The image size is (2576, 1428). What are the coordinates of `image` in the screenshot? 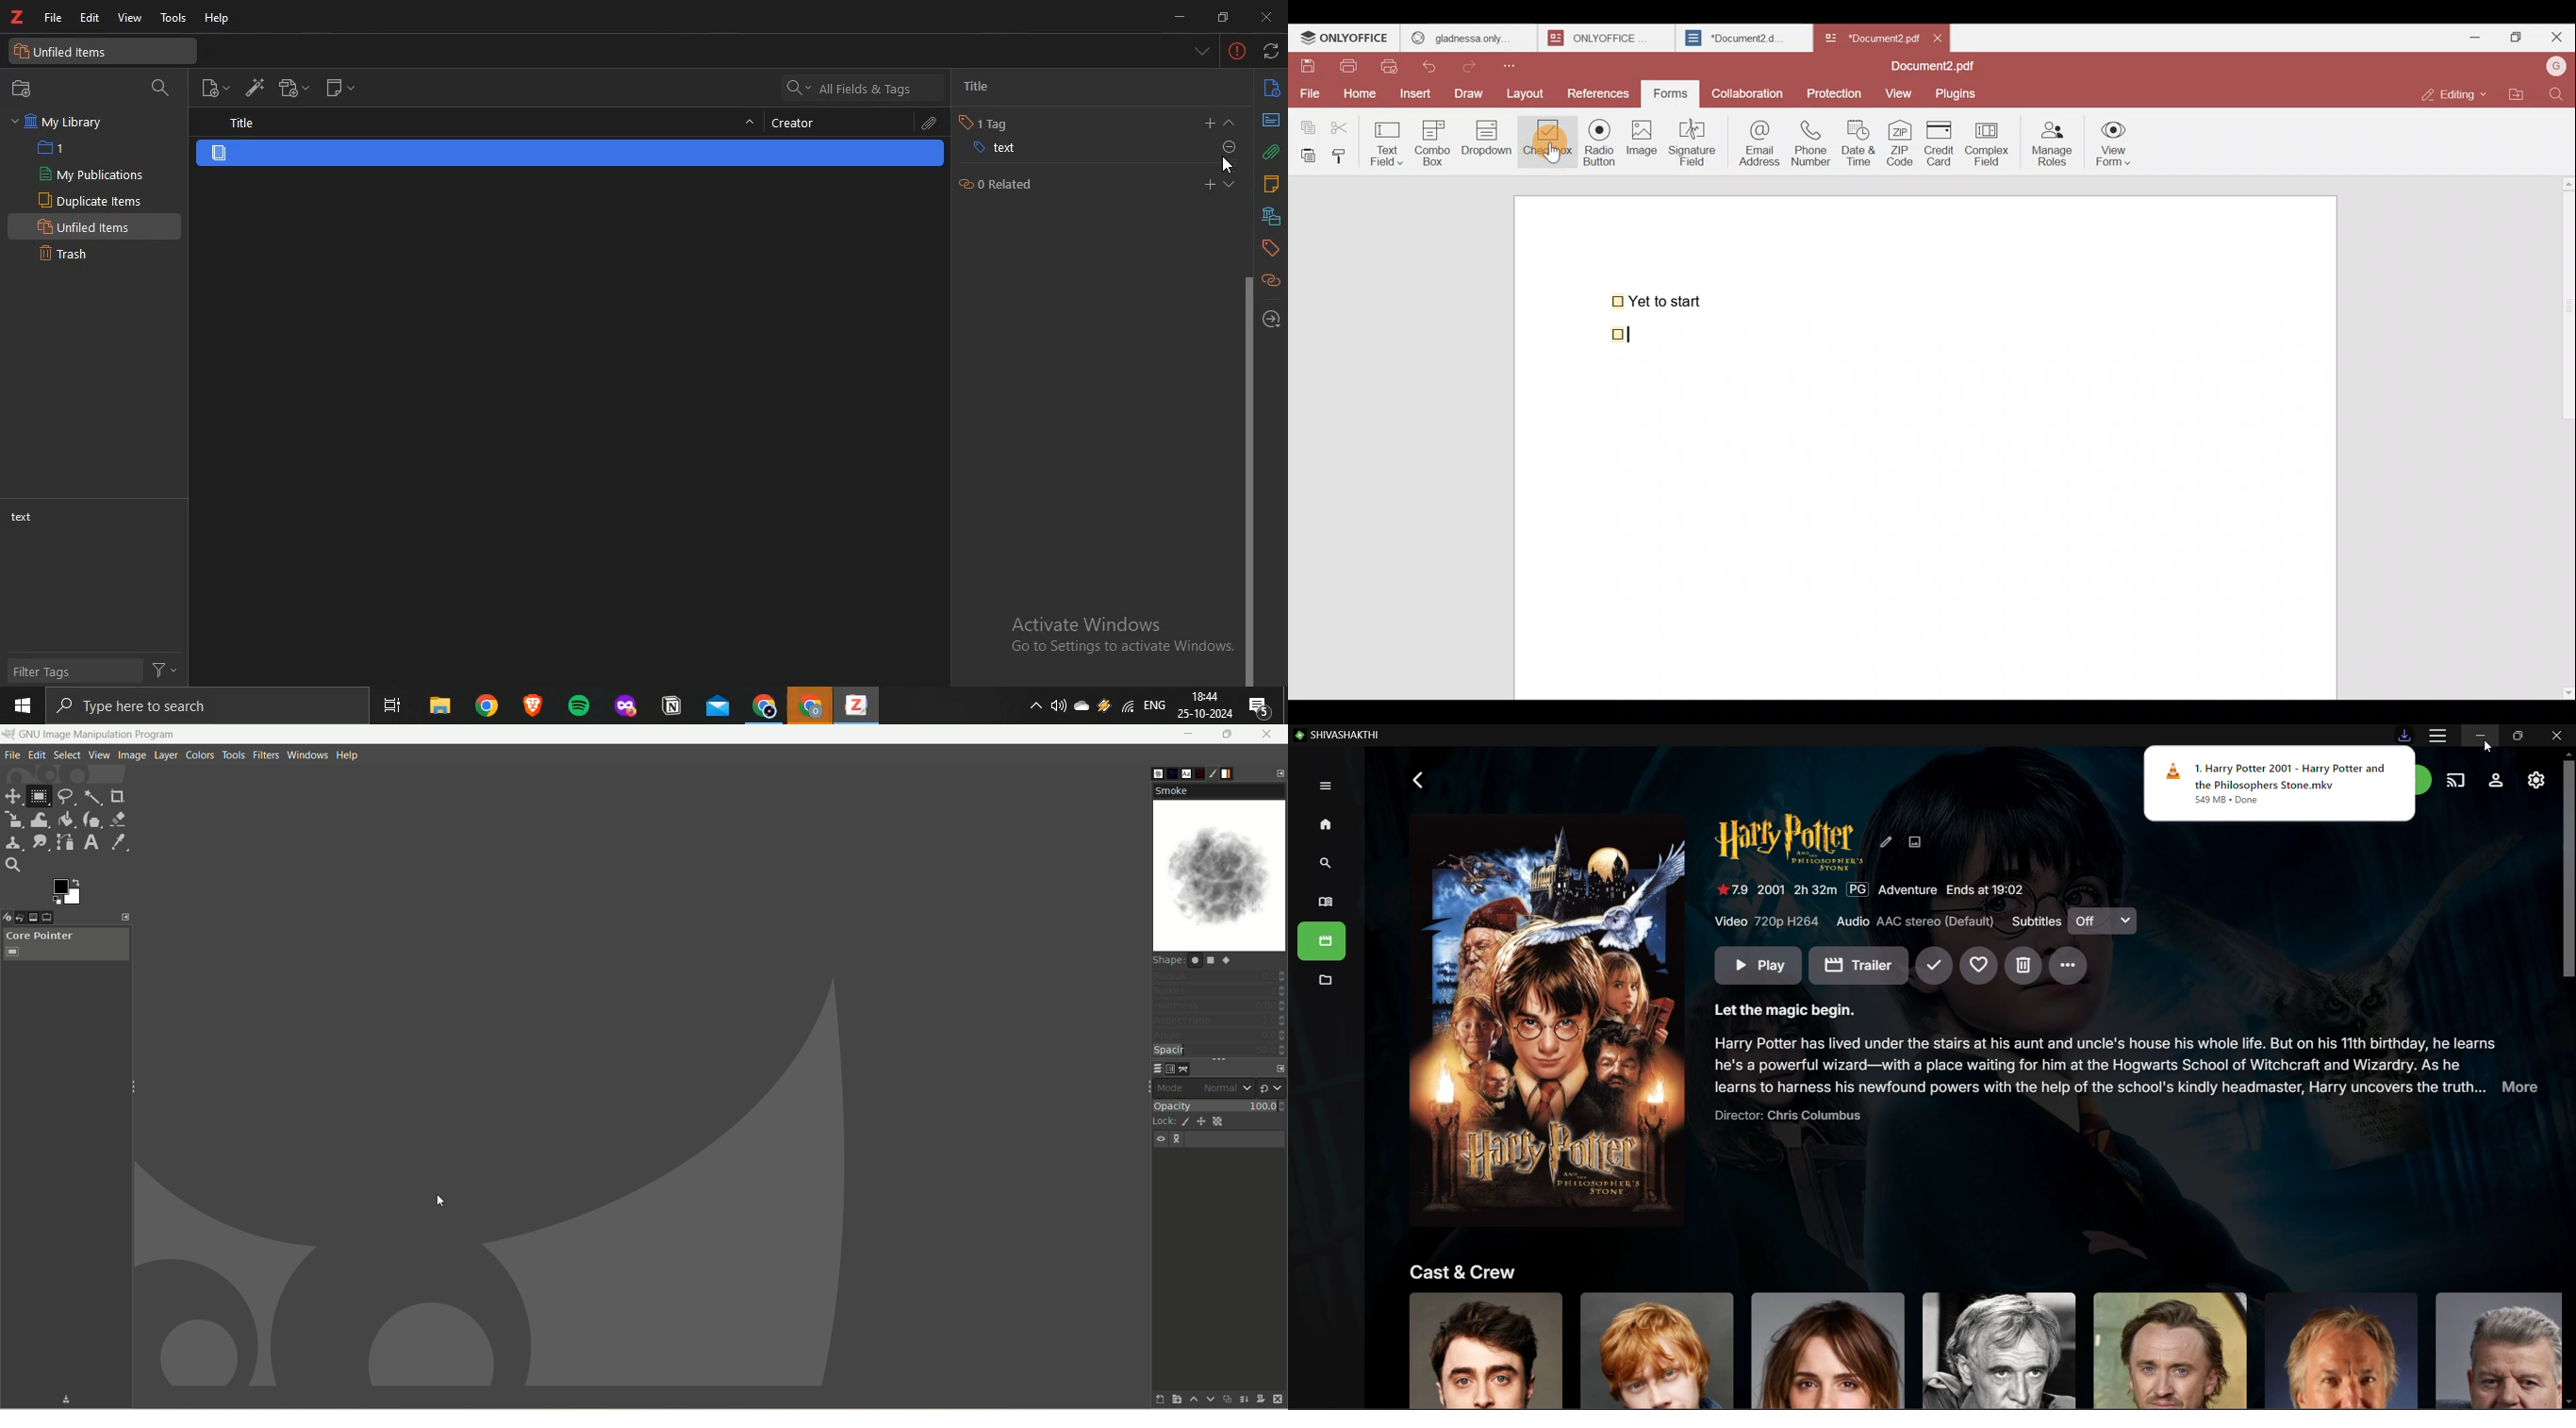 It's located at (133, 757).